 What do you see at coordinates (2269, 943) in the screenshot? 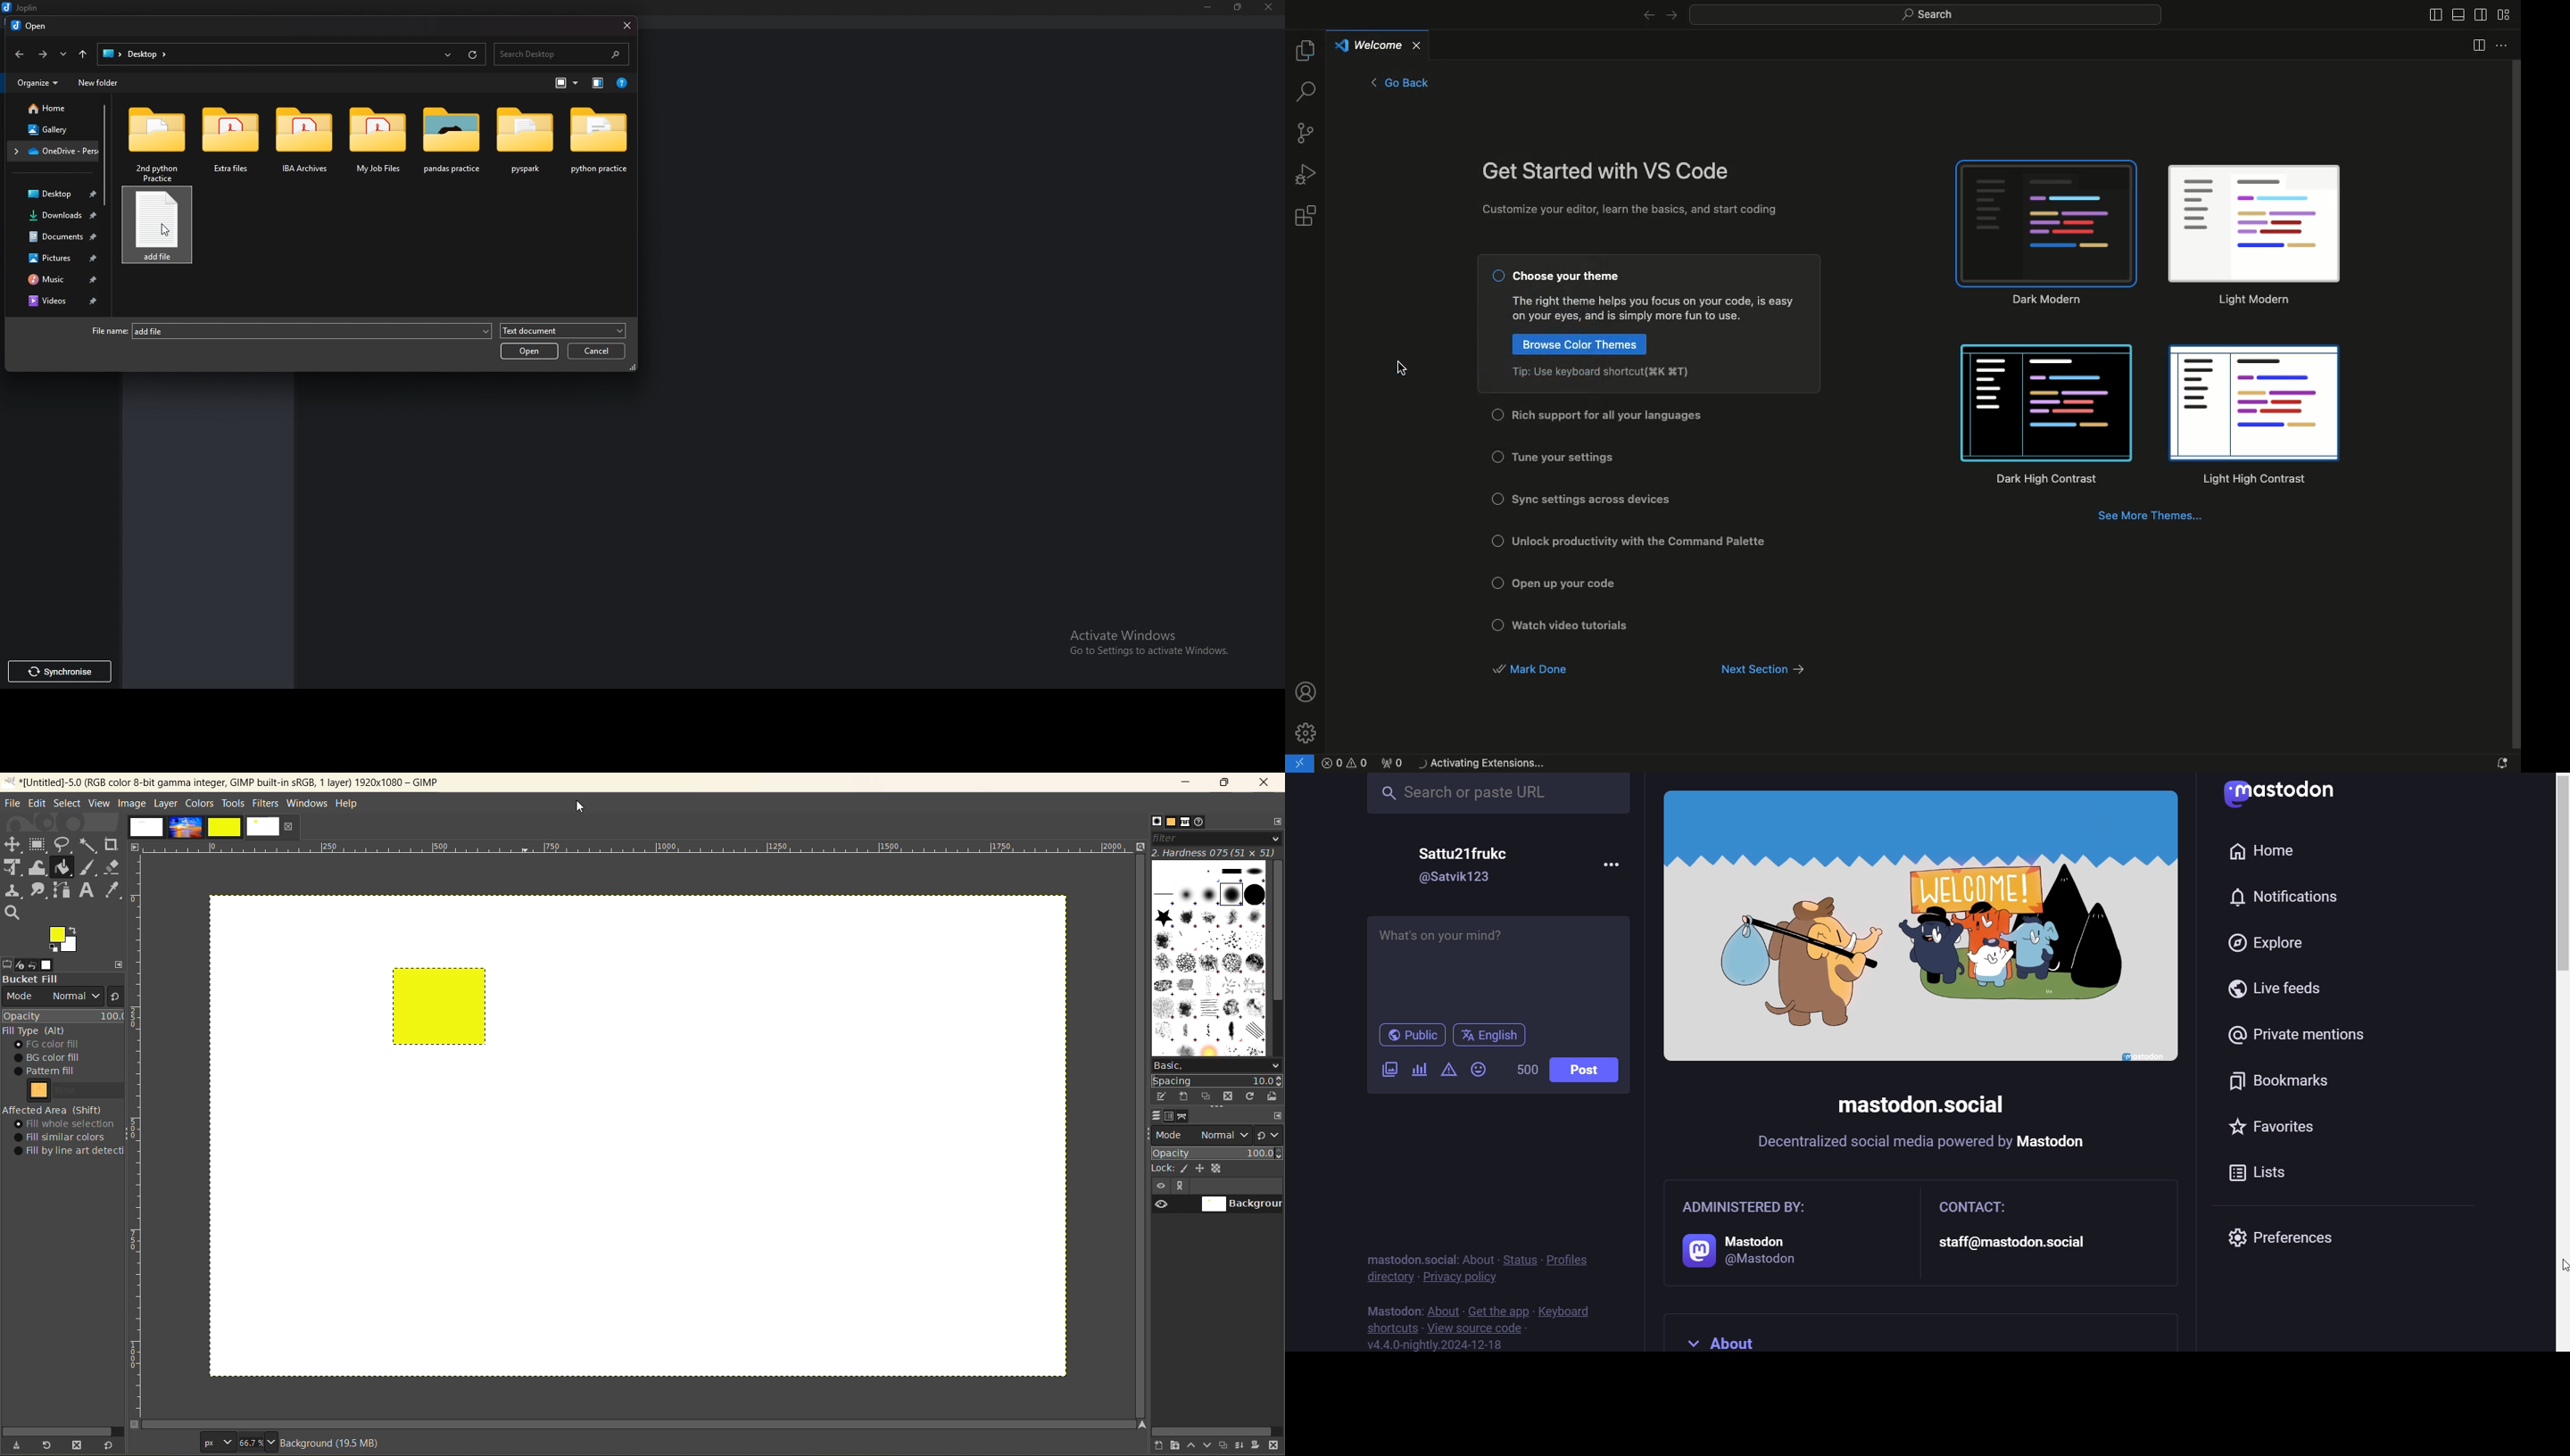
I see `explore` at bounding box center [2269, 943].